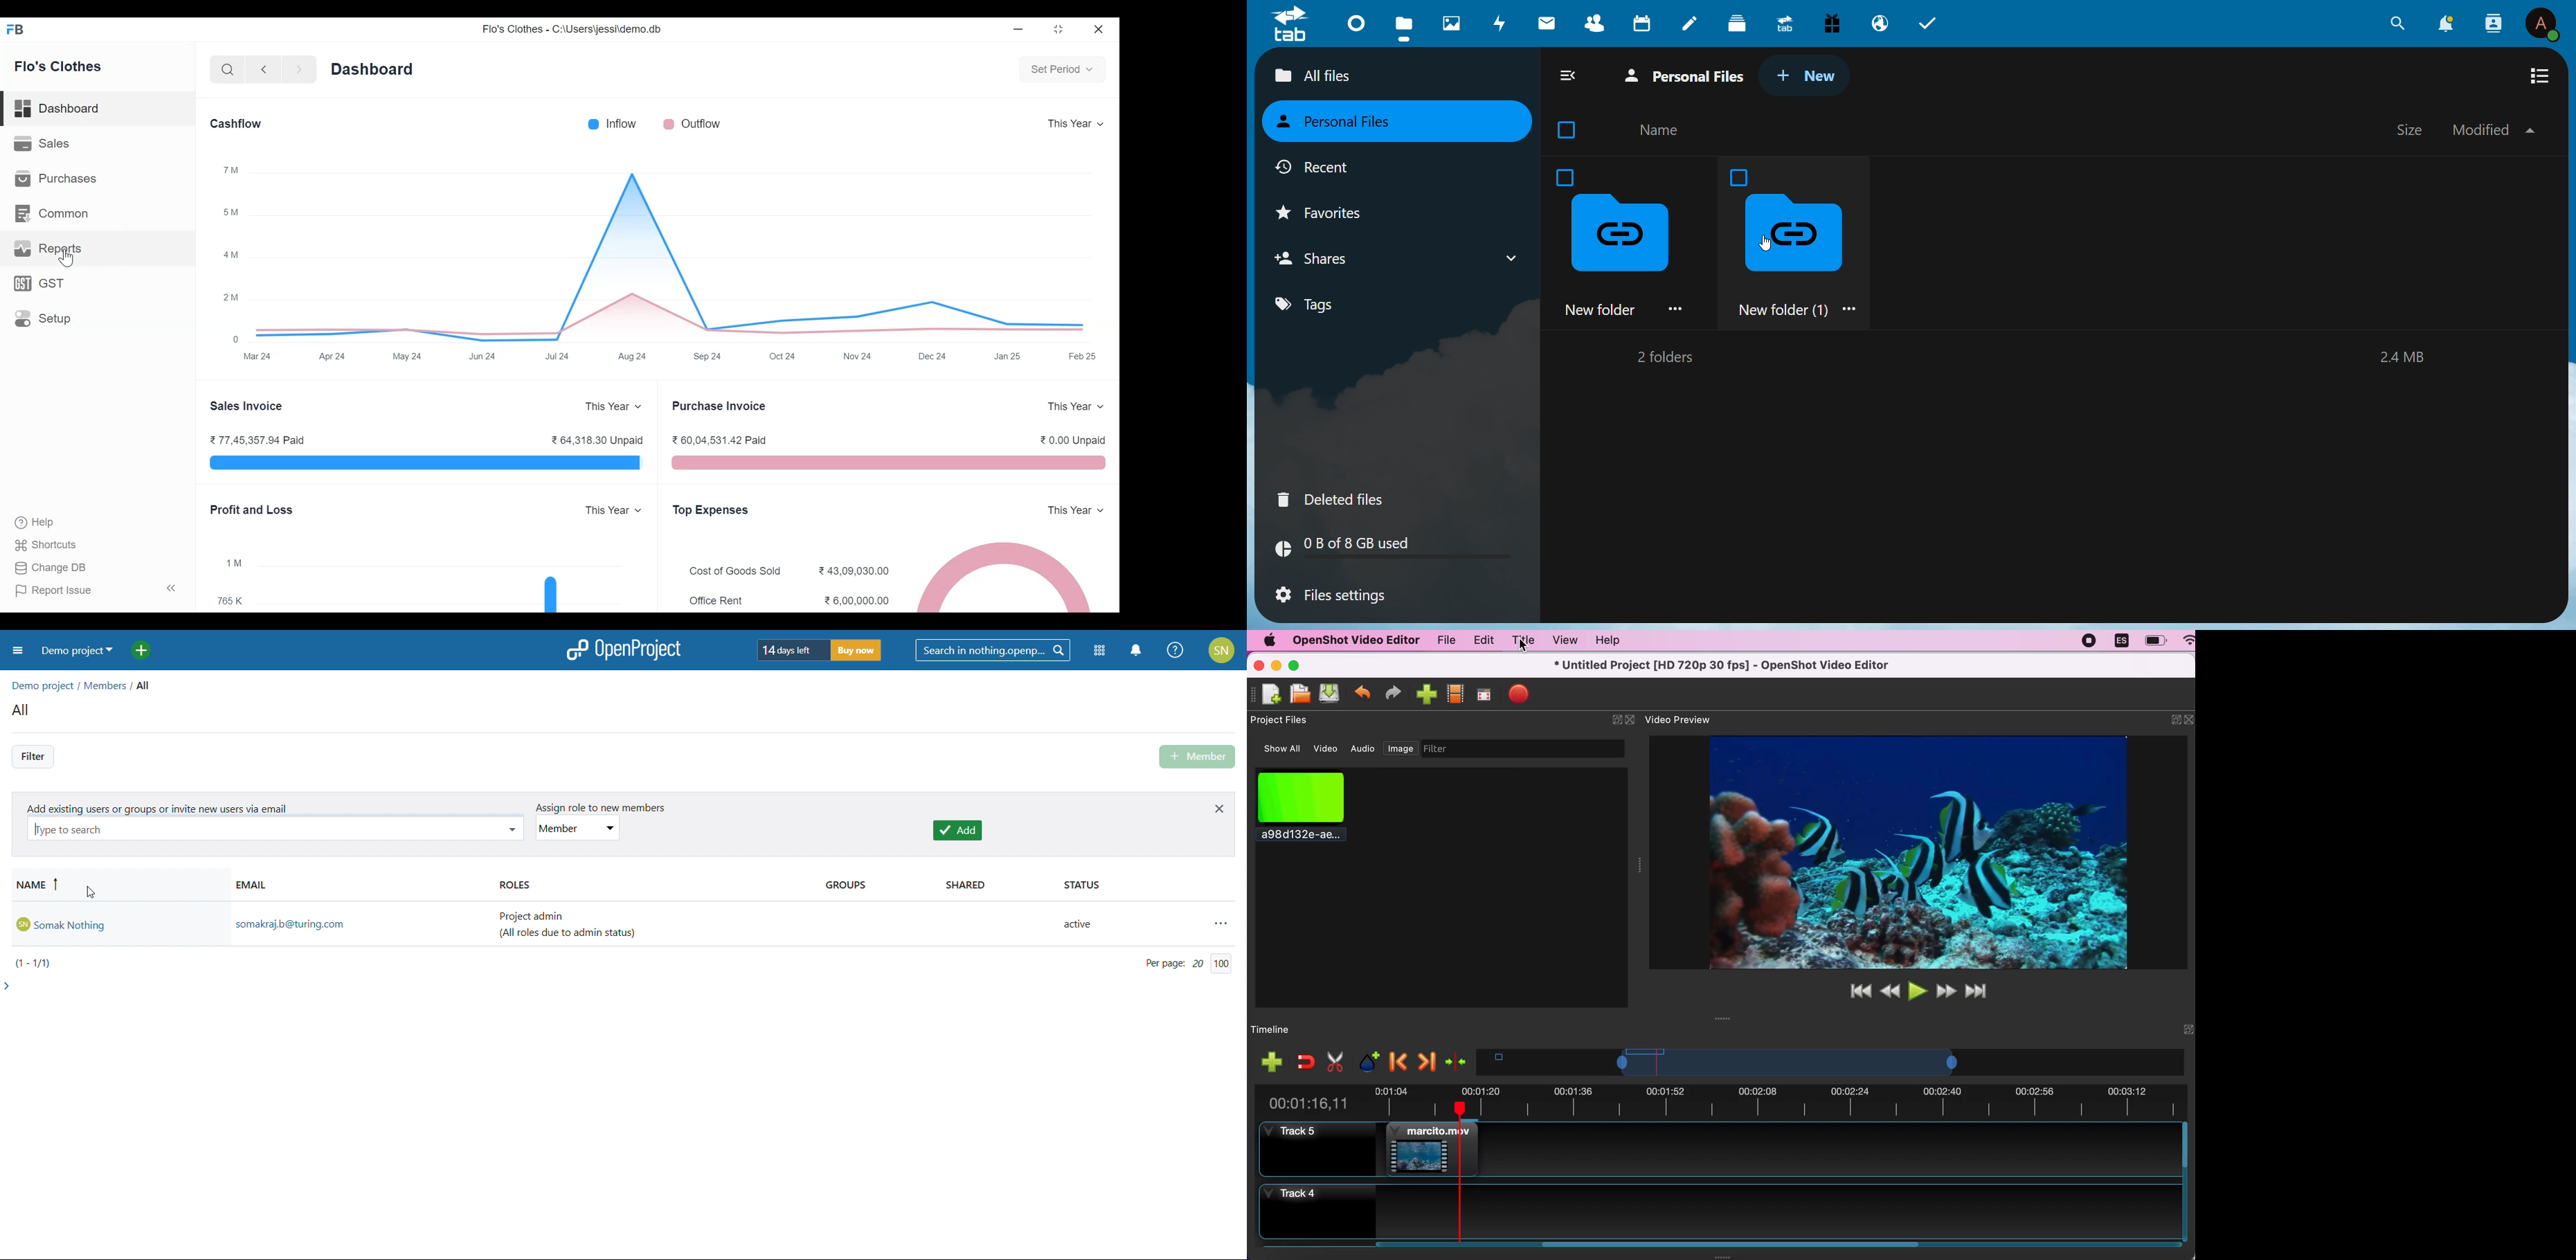  Describe the element at coordinates (1982, 991) in the screenshot. I see `jump to end` at that location.